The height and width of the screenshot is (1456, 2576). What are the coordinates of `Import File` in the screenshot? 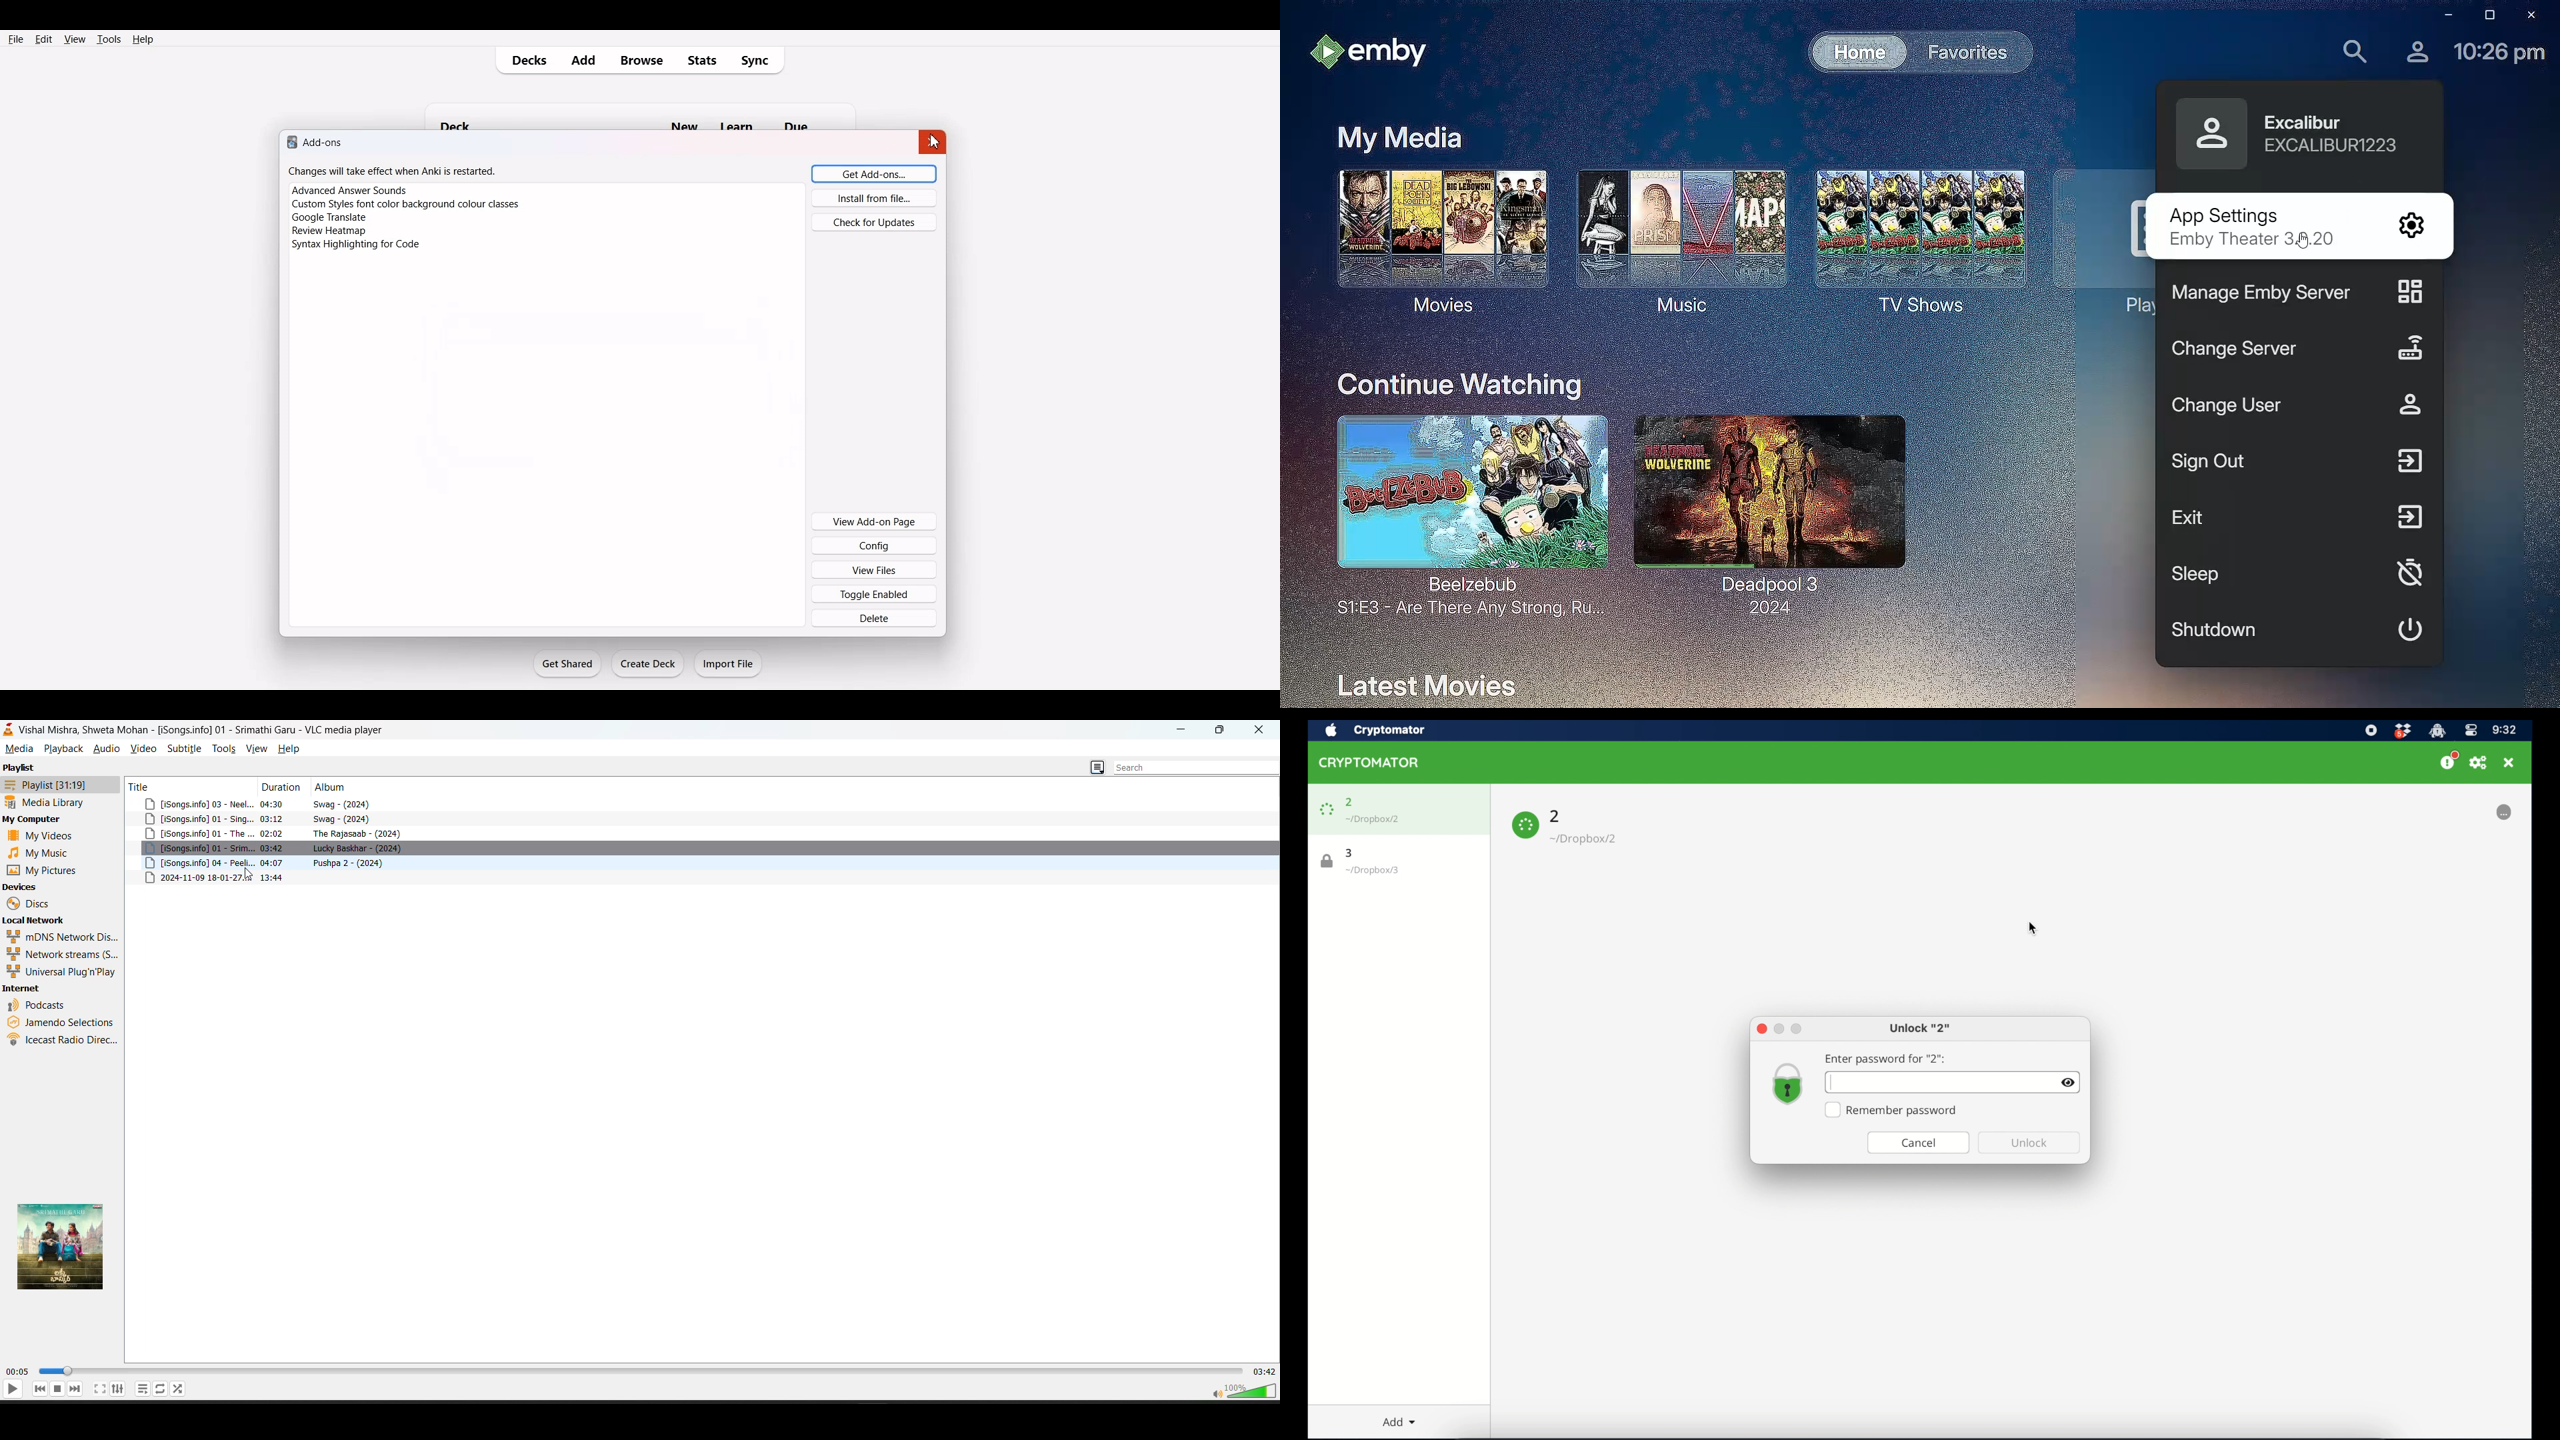 It's located at (729, 663).